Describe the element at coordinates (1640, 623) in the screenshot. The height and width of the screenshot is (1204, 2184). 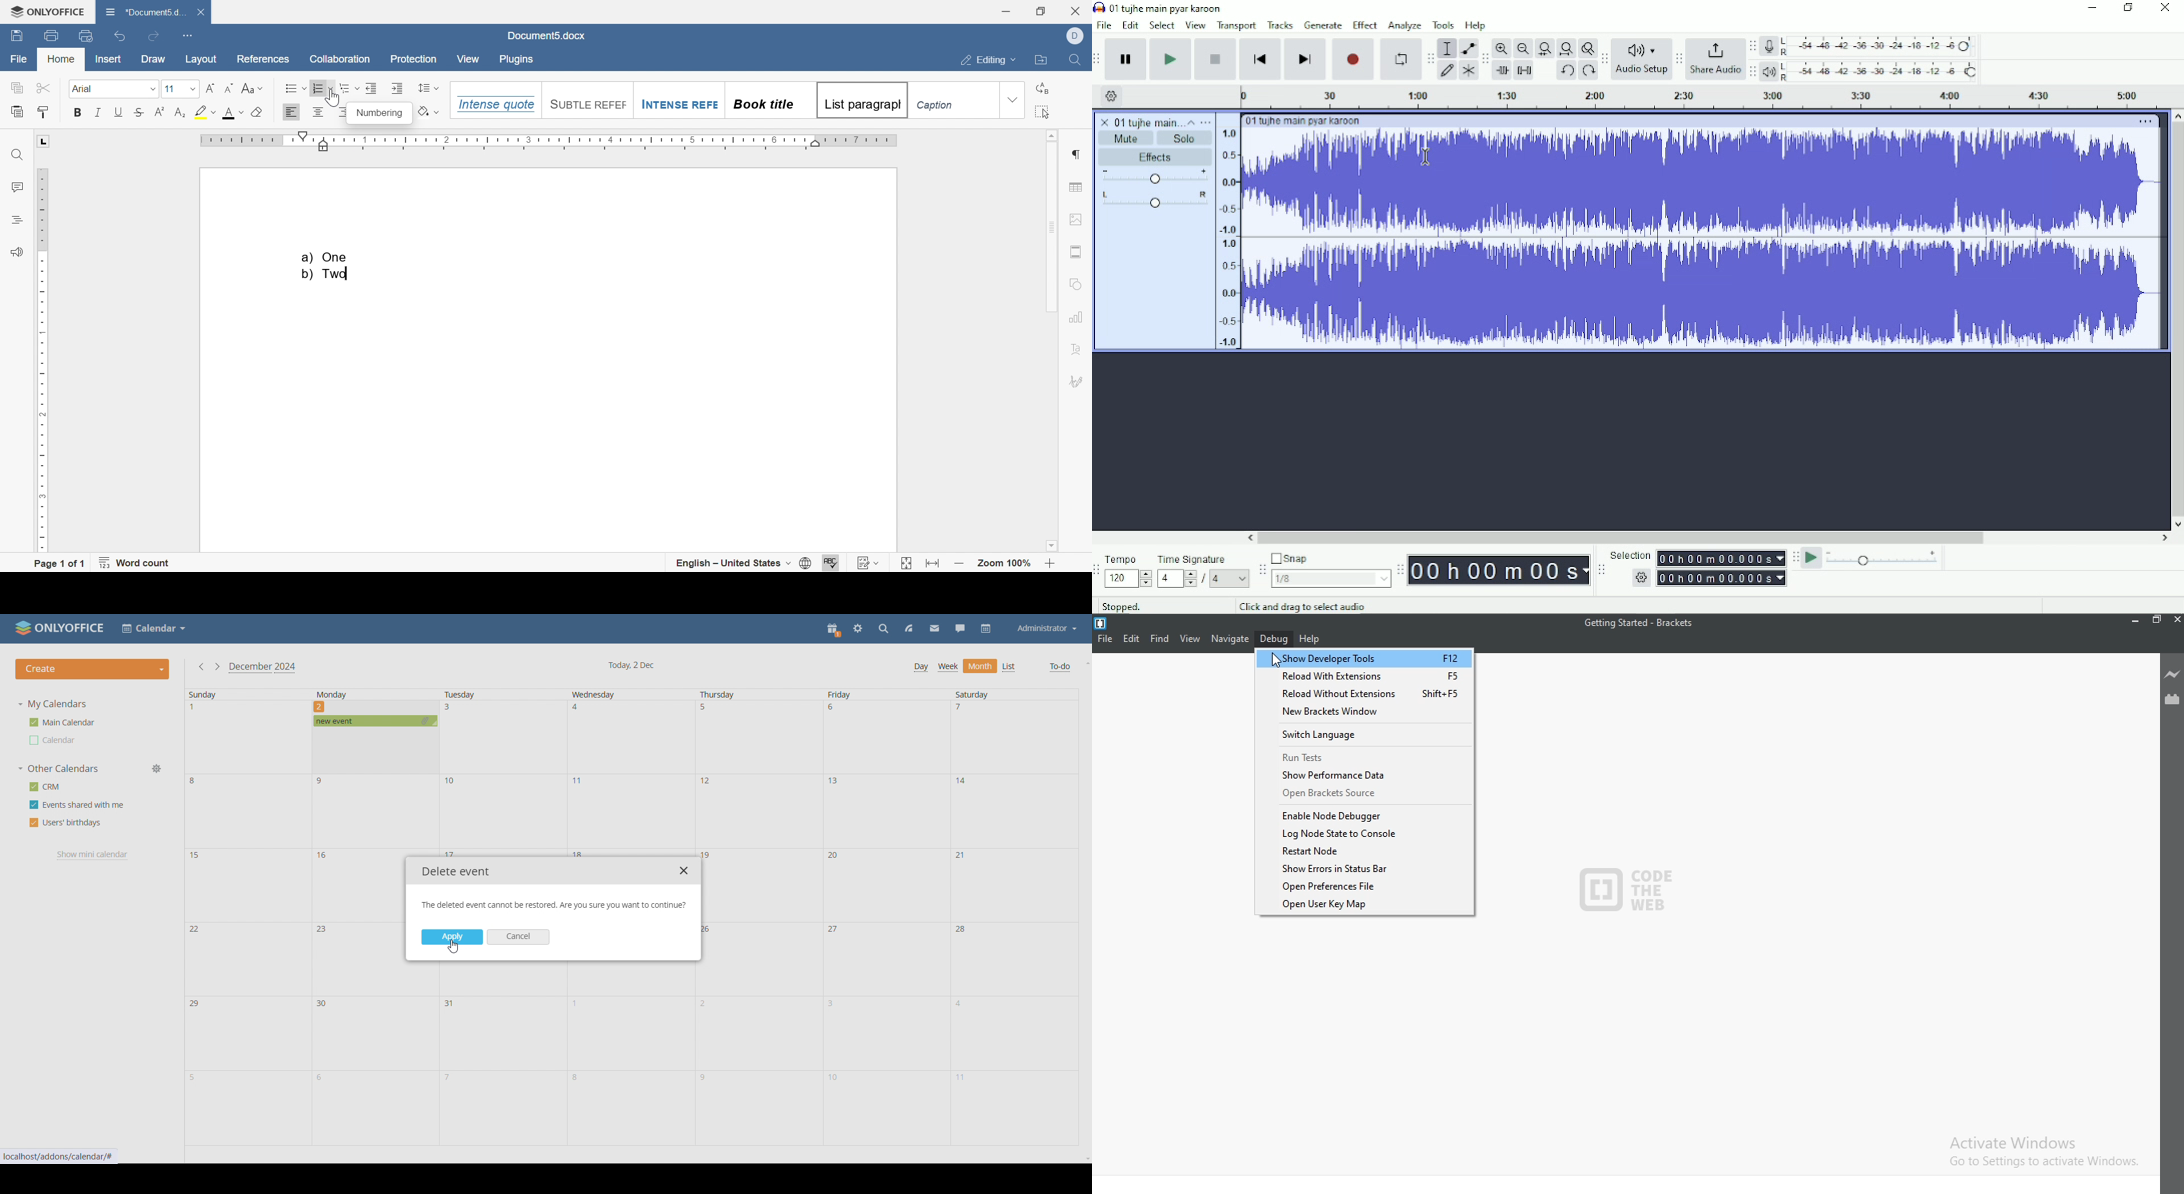
I see `Getting Started - Brackets` at that location.